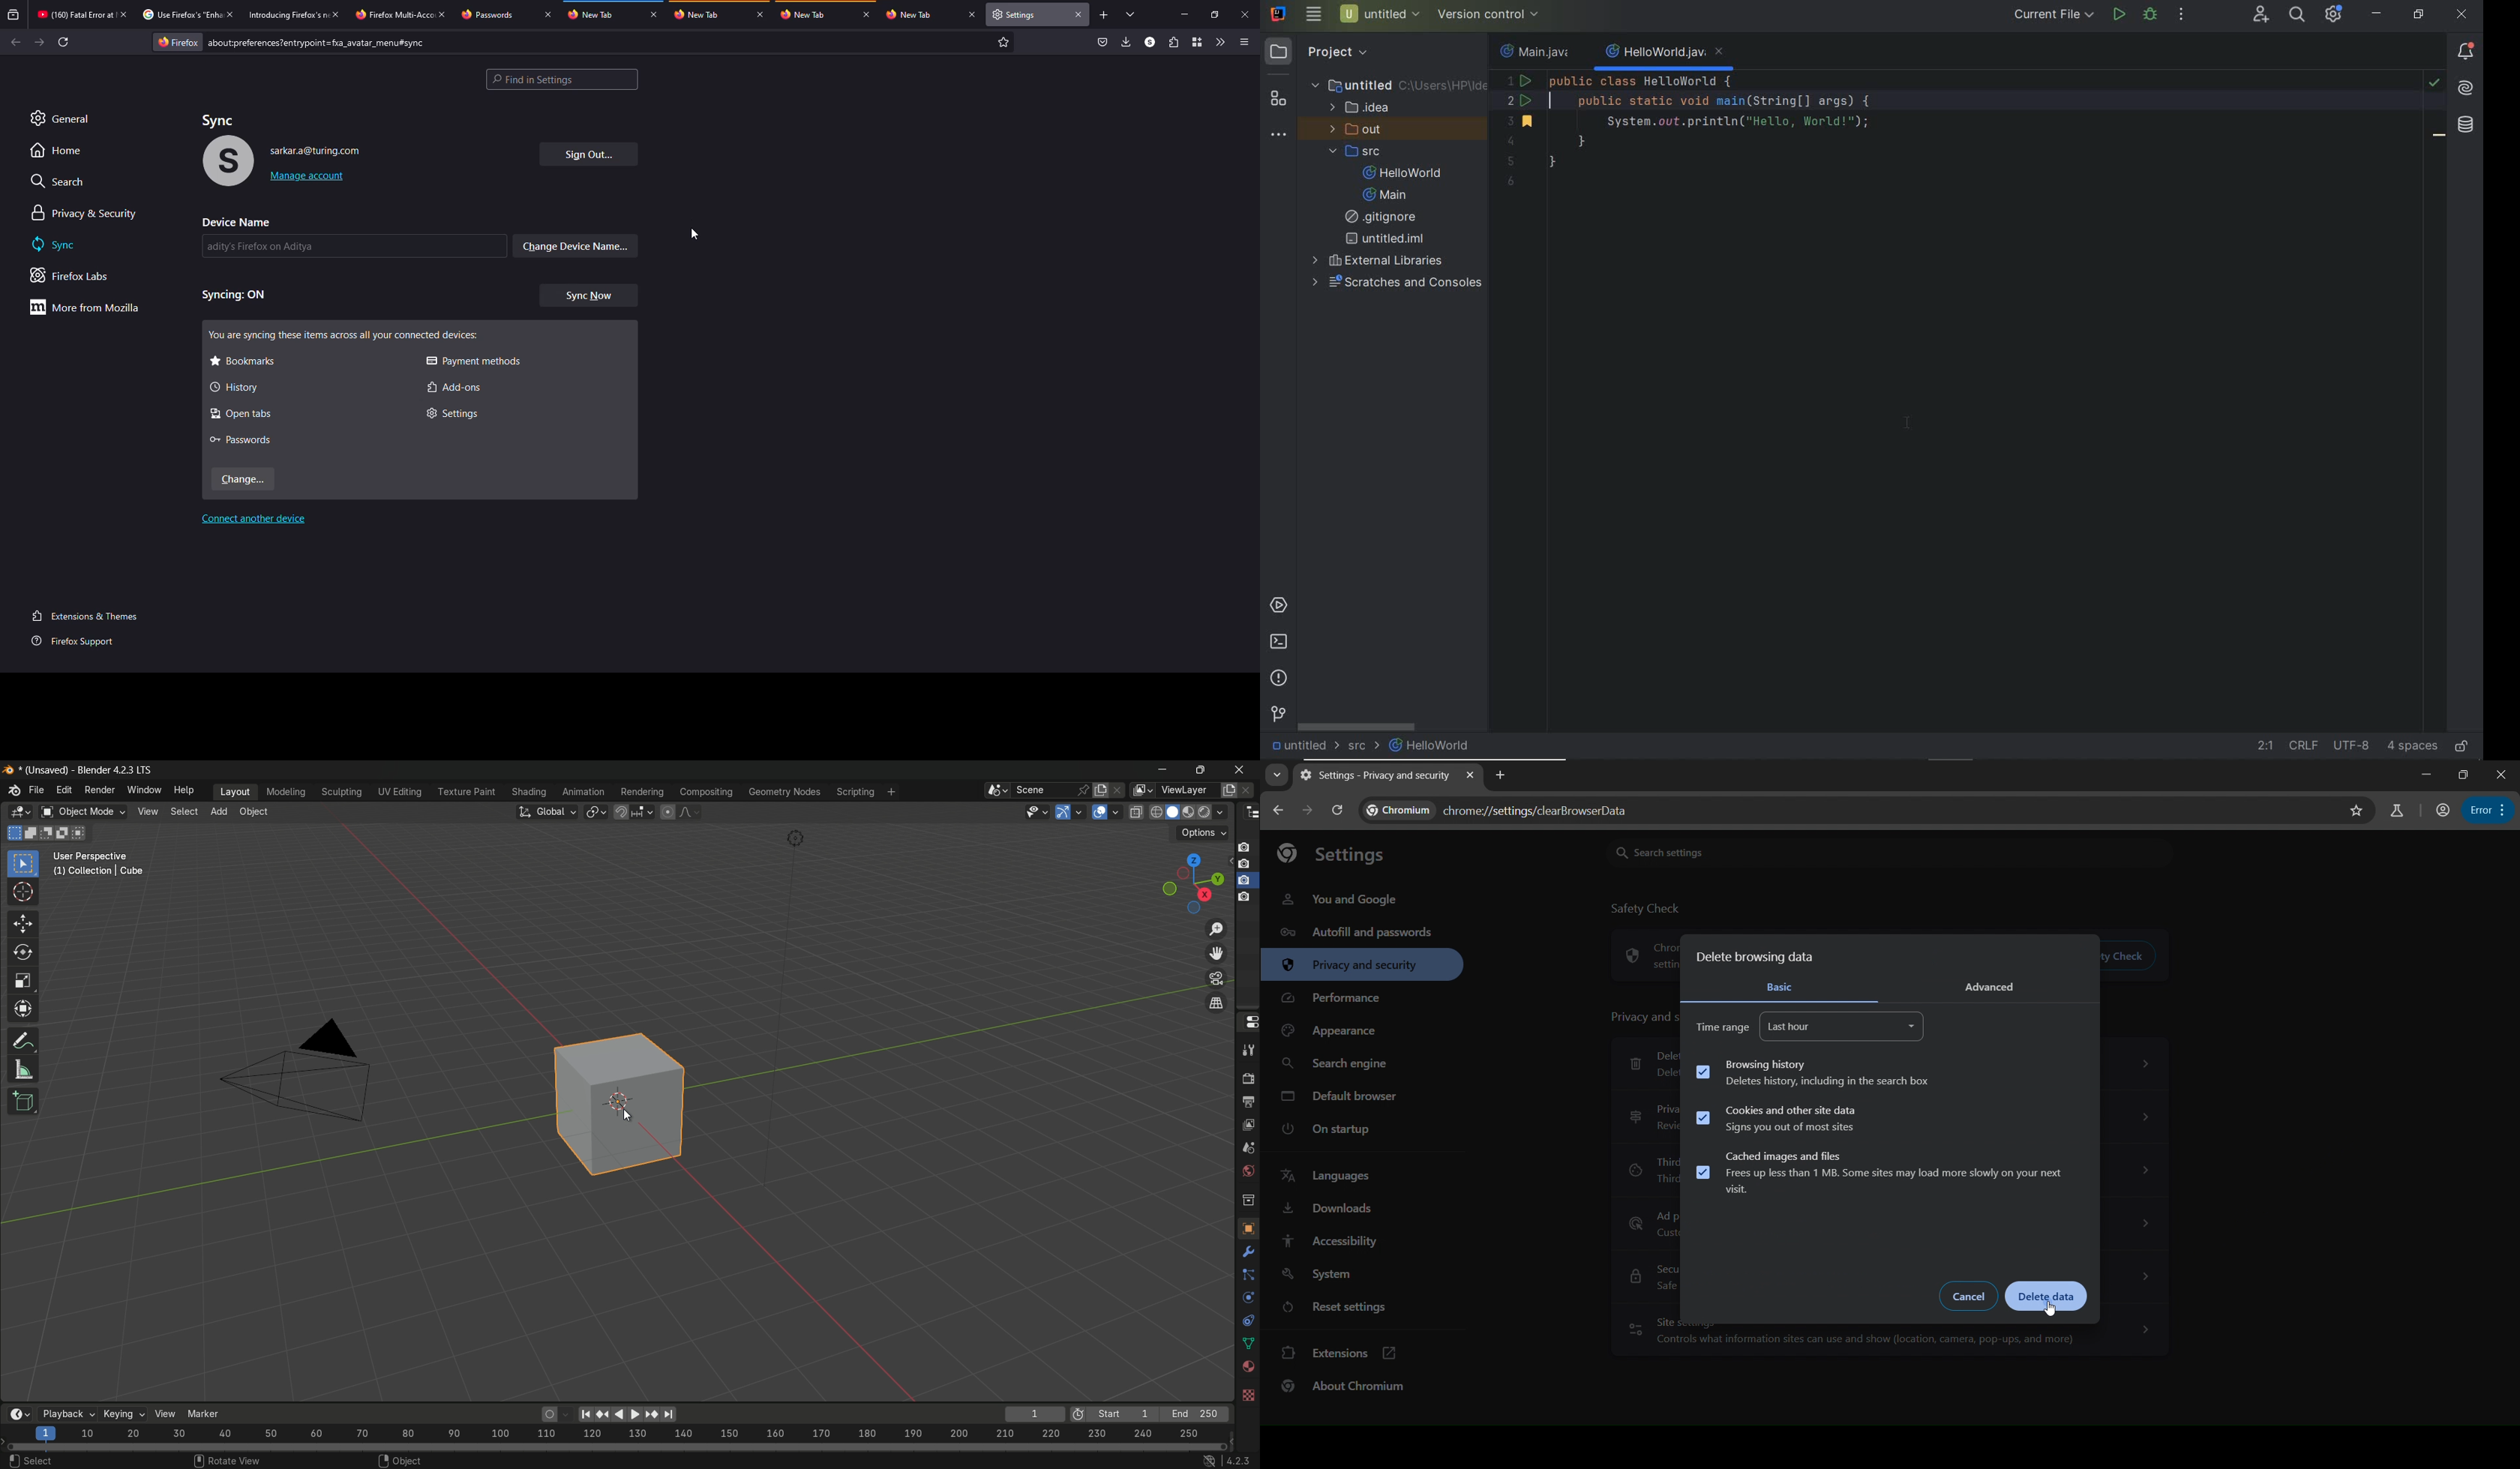  I want to click on add cube, so click(22, 1102).